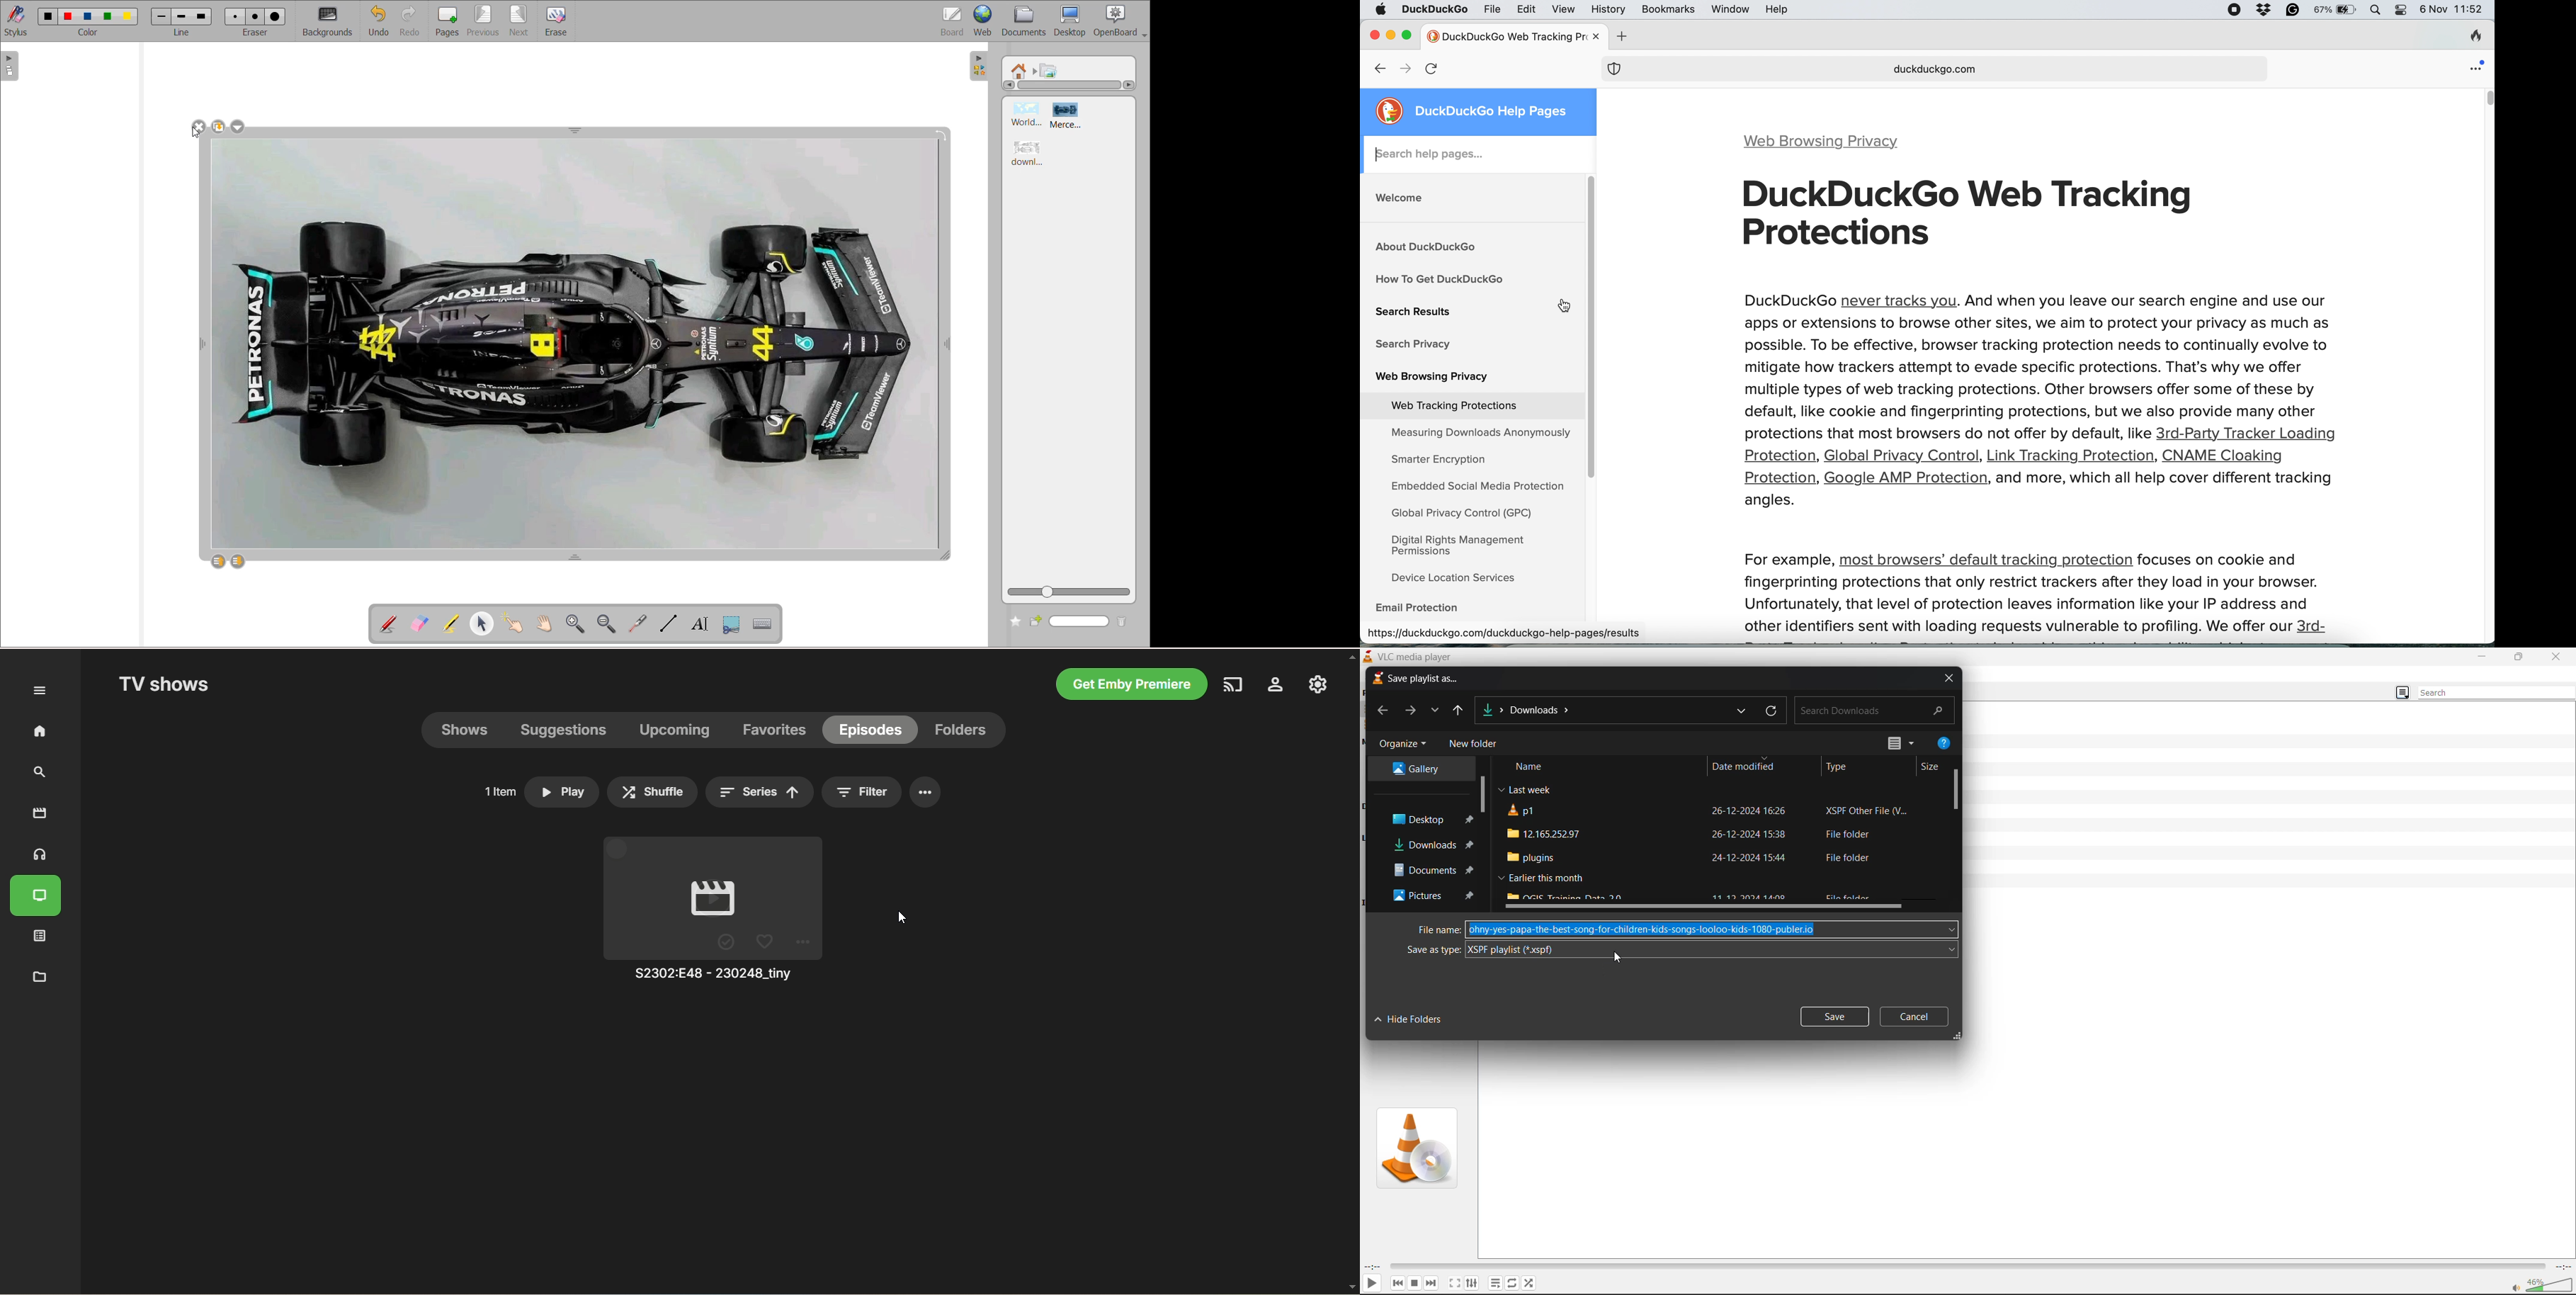 The height and width of the screenshot is (1316, 2576). What do you see at coordinates (1232, 684) in the screenshot?
I see `play on another device` at bounding box center [1232, 684].